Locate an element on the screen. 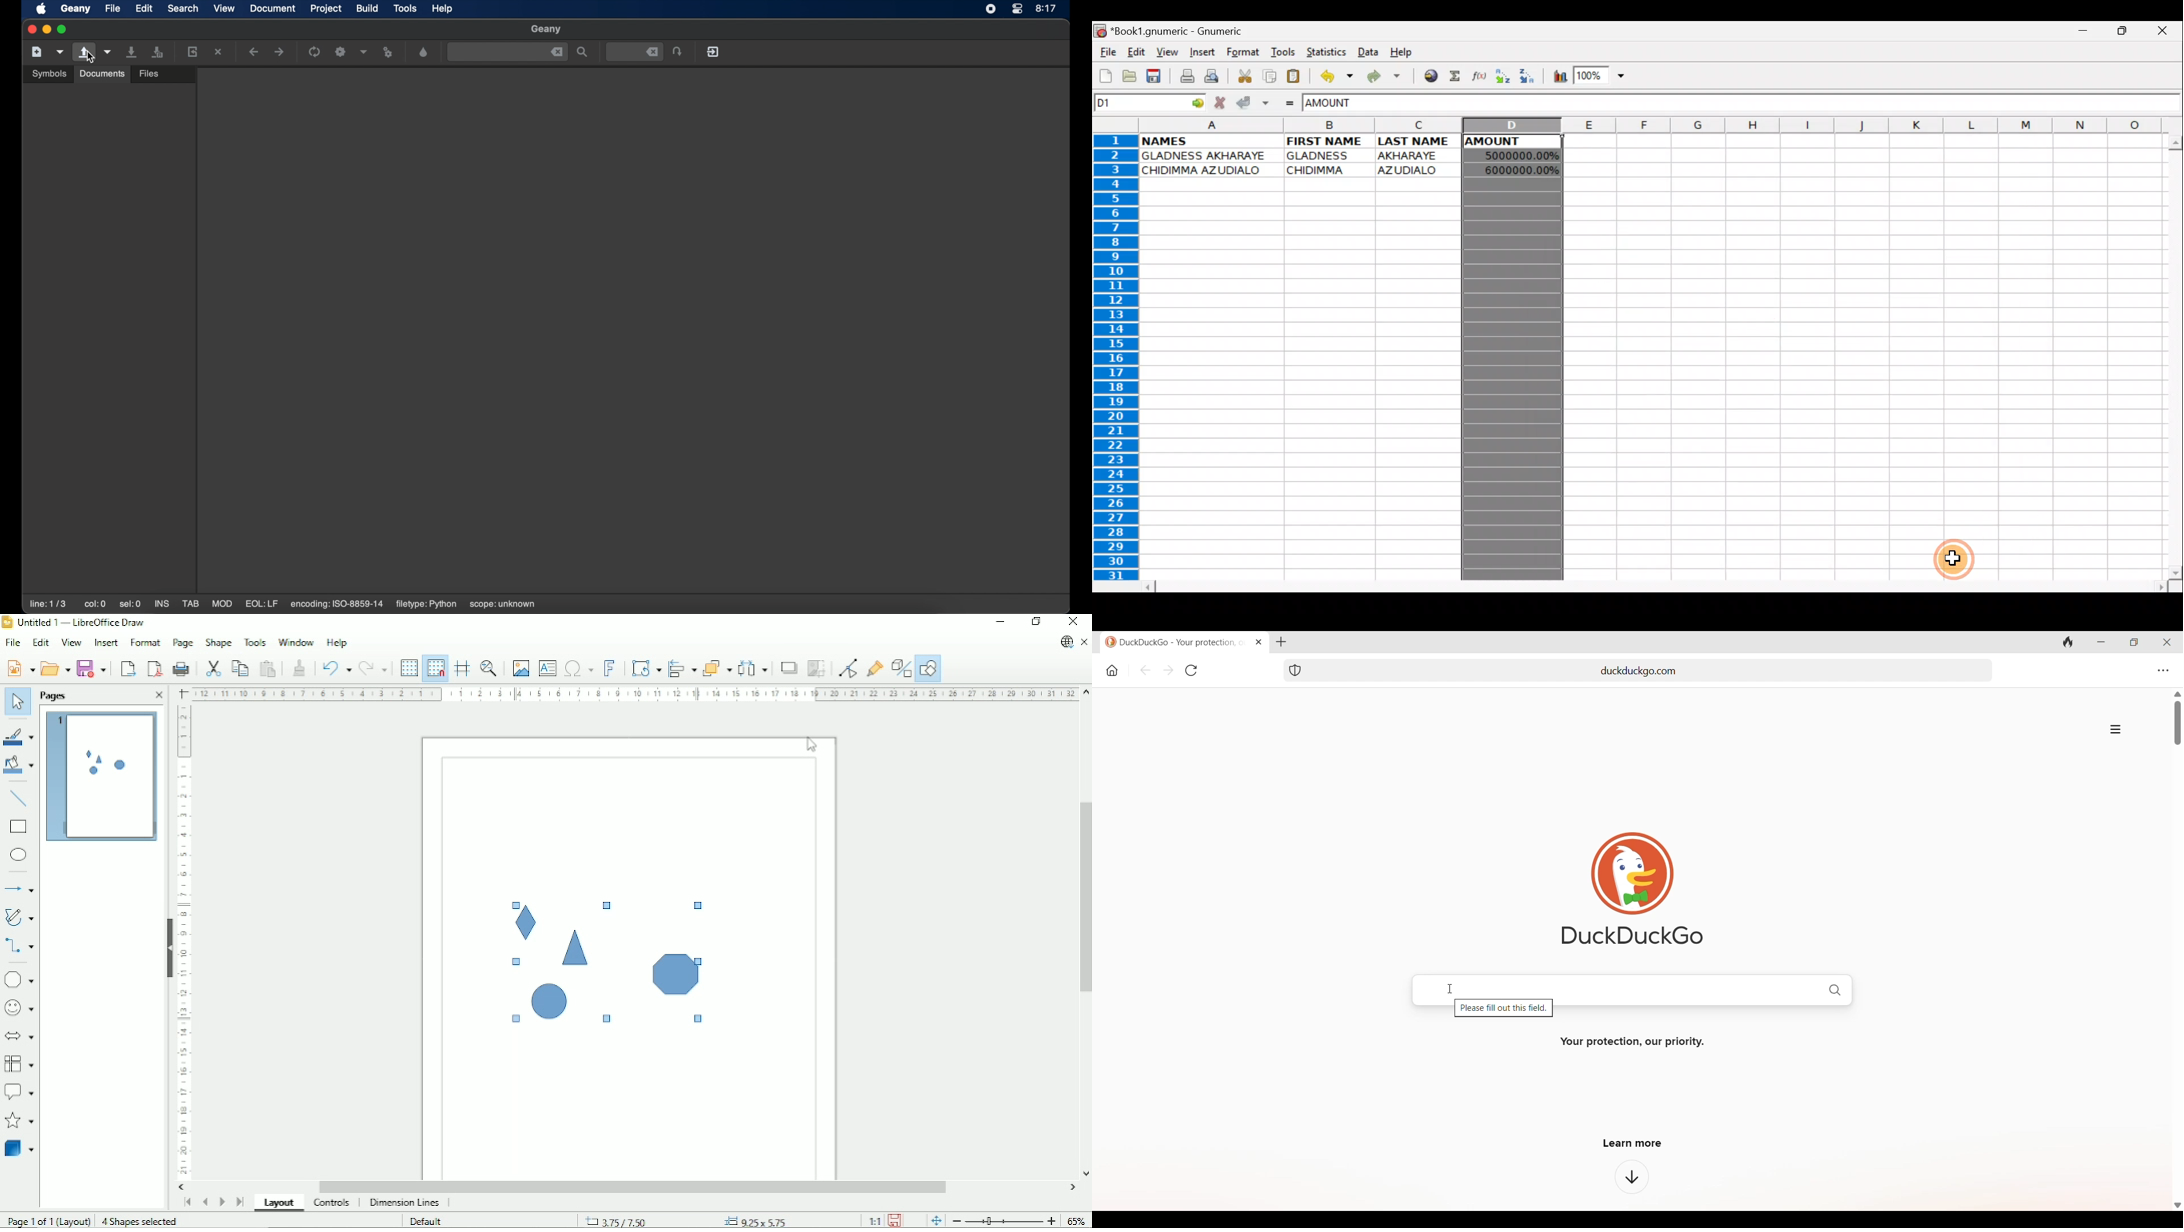  Insert is located at coordinates (105, 643).